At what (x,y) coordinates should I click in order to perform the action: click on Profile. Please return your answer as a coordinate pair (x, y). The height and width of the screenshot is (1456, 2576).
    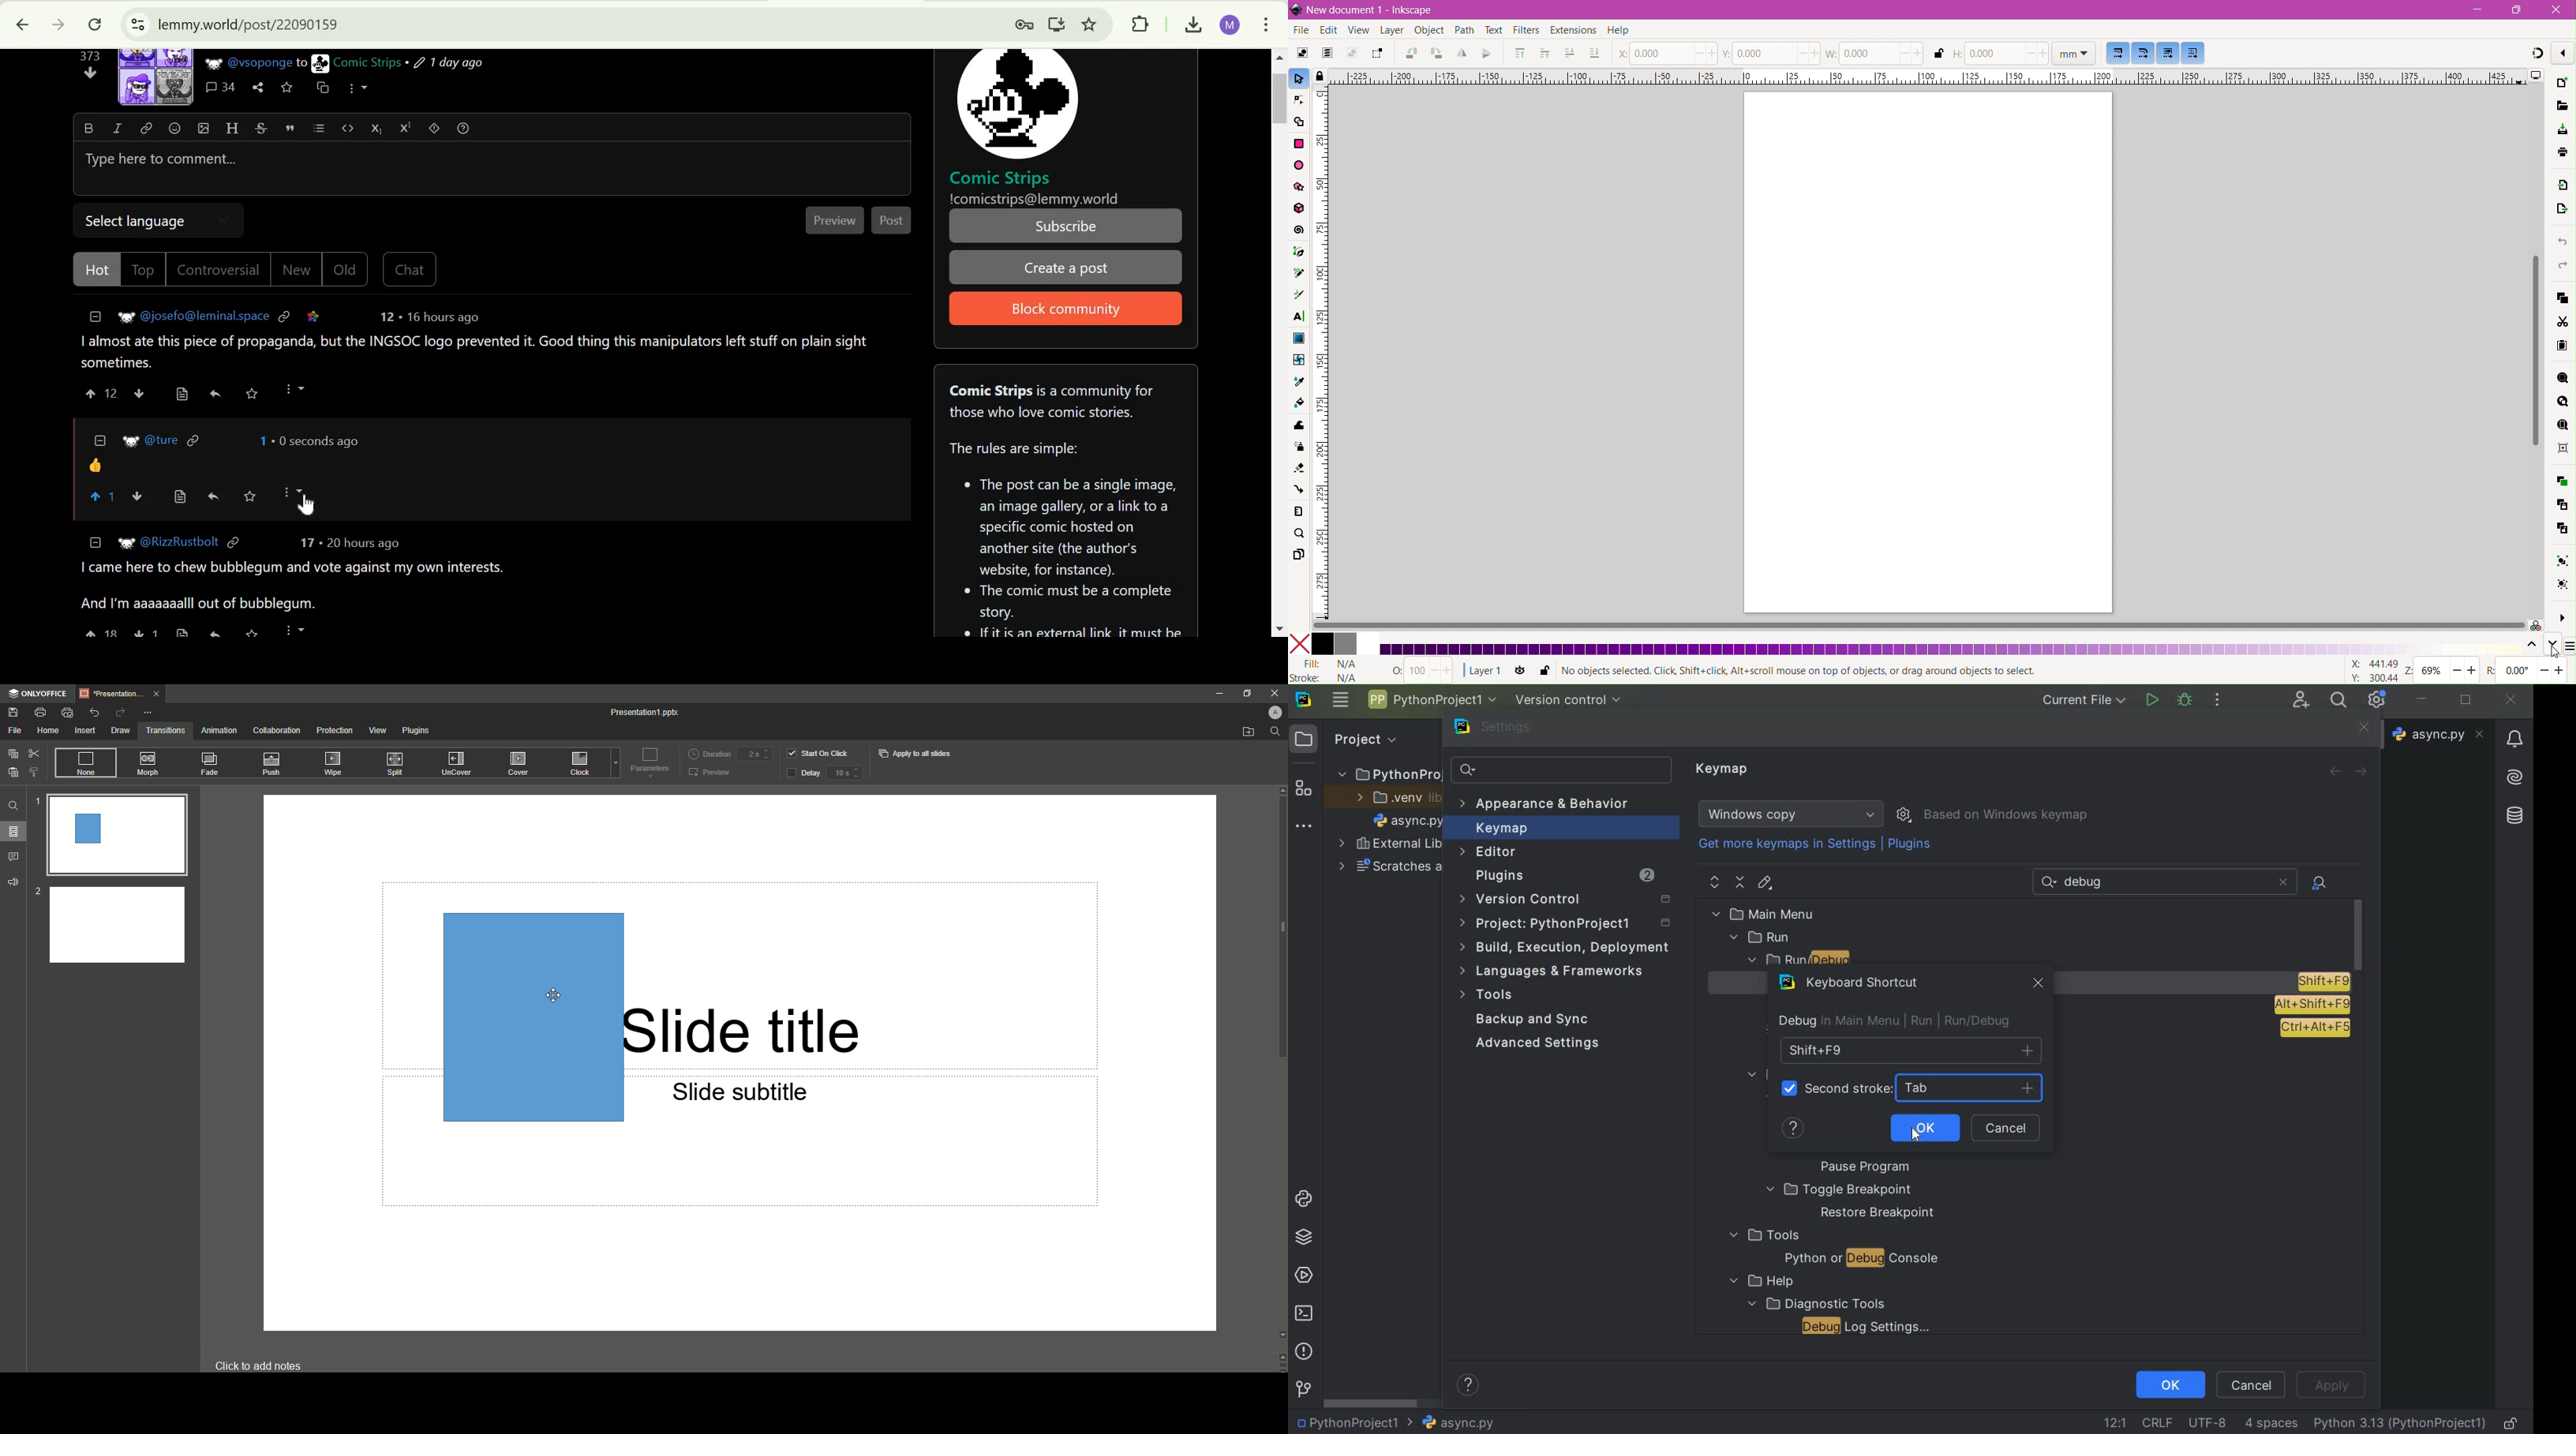
    Looking at the image, I should click on (1270, 712).